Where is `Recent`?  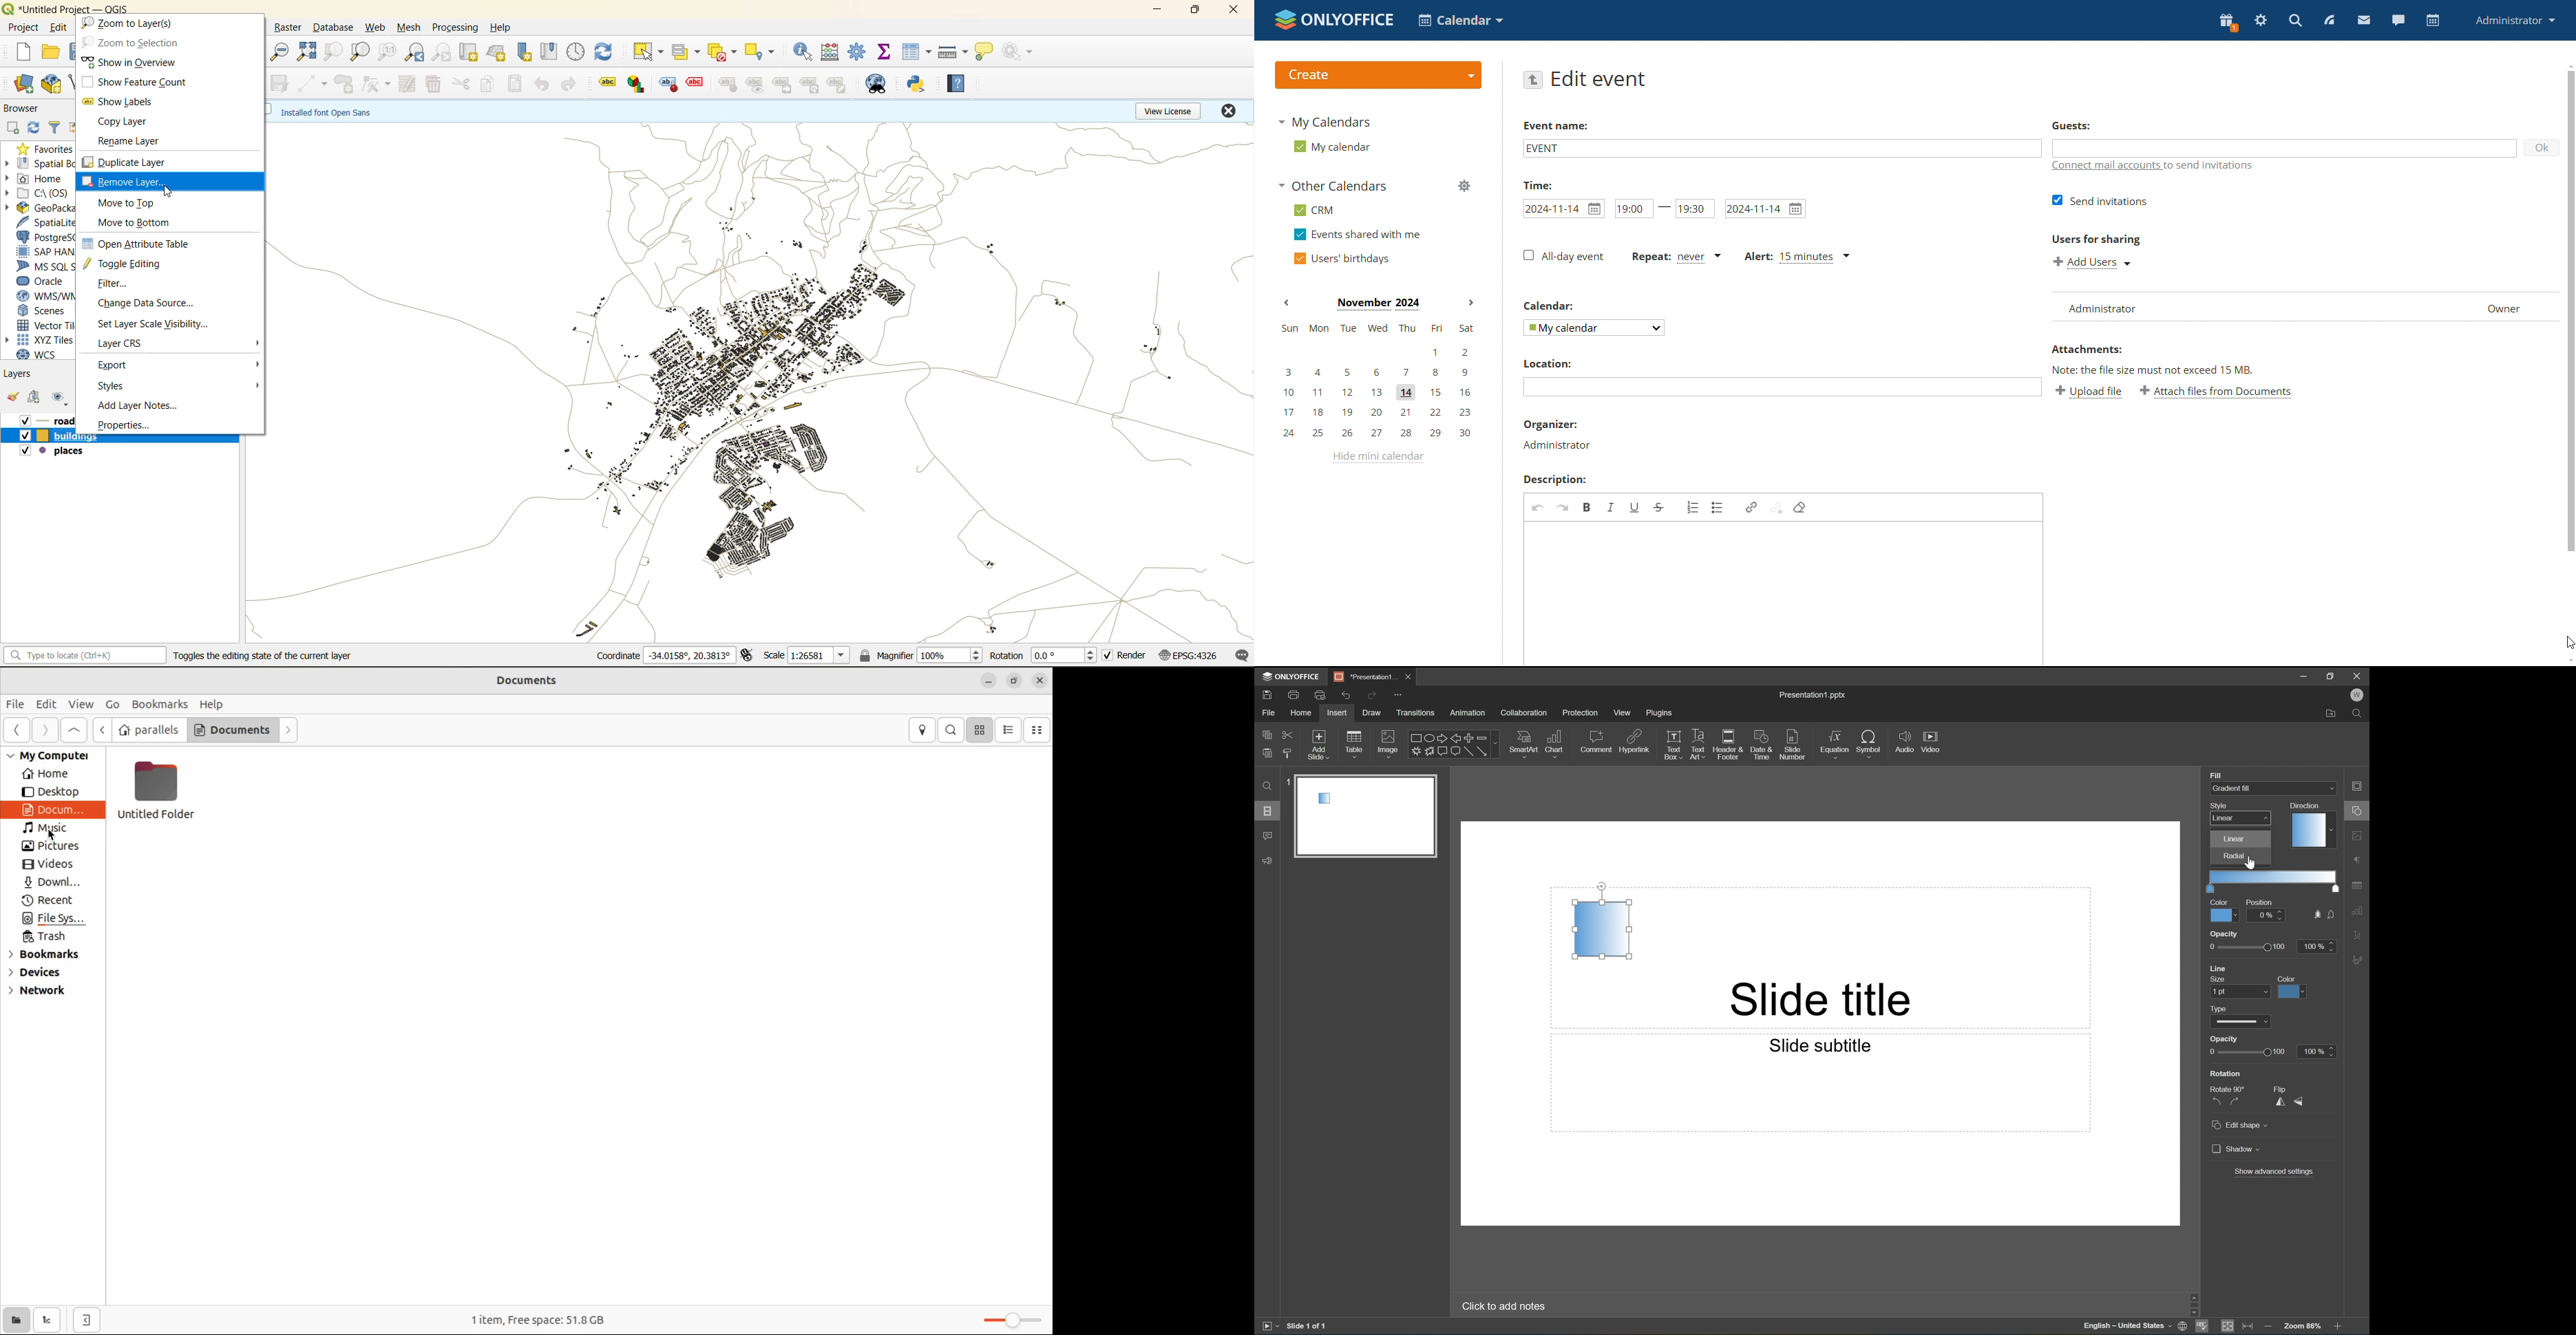 Recent is located at coordinates (54, 901).